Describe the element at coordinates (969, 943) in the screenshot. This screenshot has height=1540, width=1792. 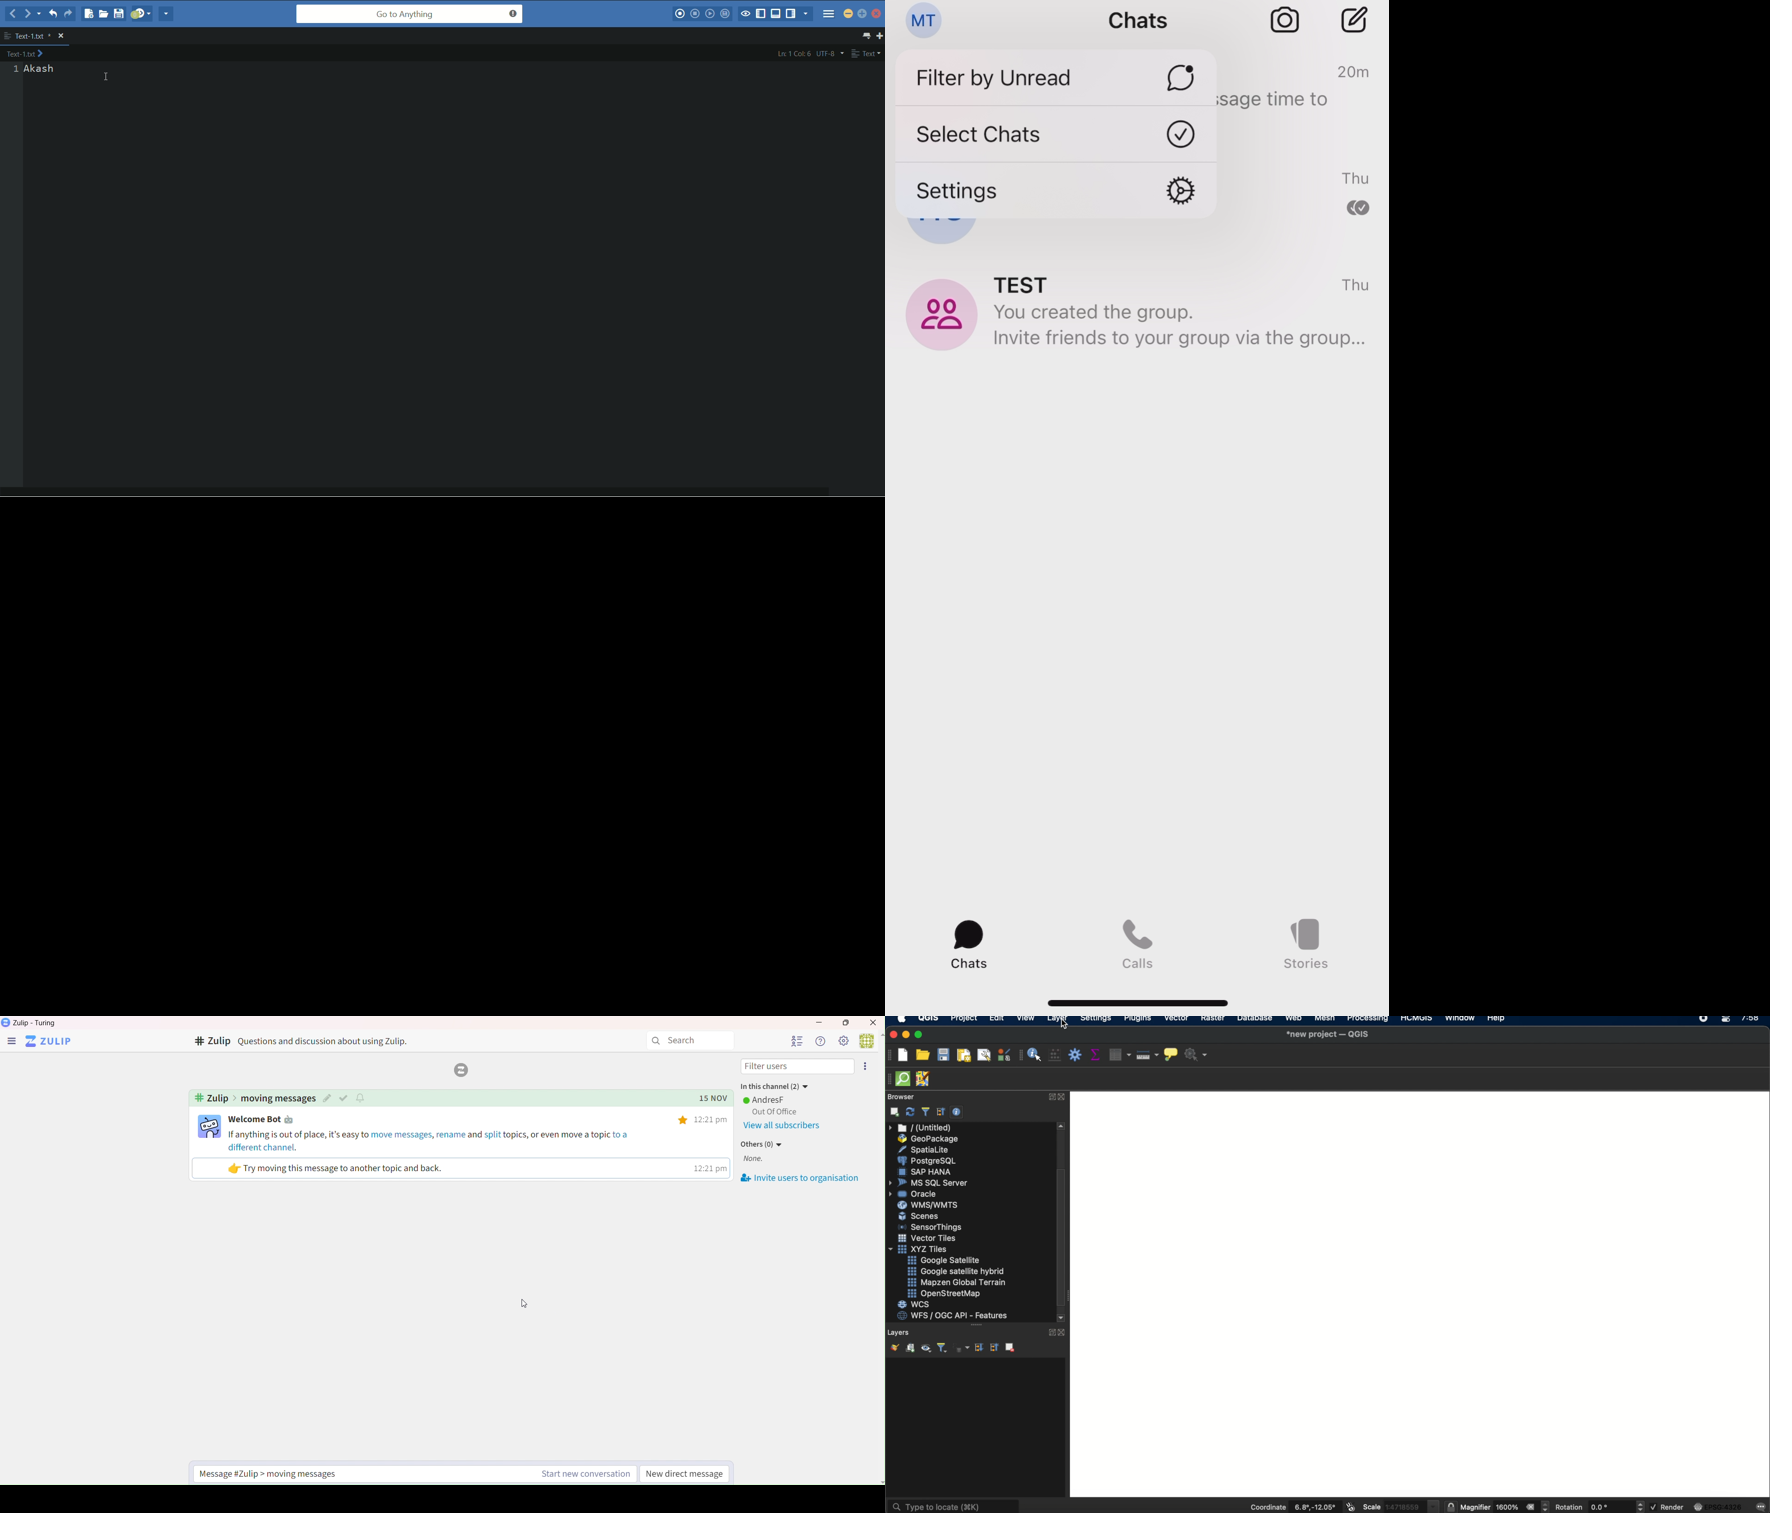
I see `chats` at that location.